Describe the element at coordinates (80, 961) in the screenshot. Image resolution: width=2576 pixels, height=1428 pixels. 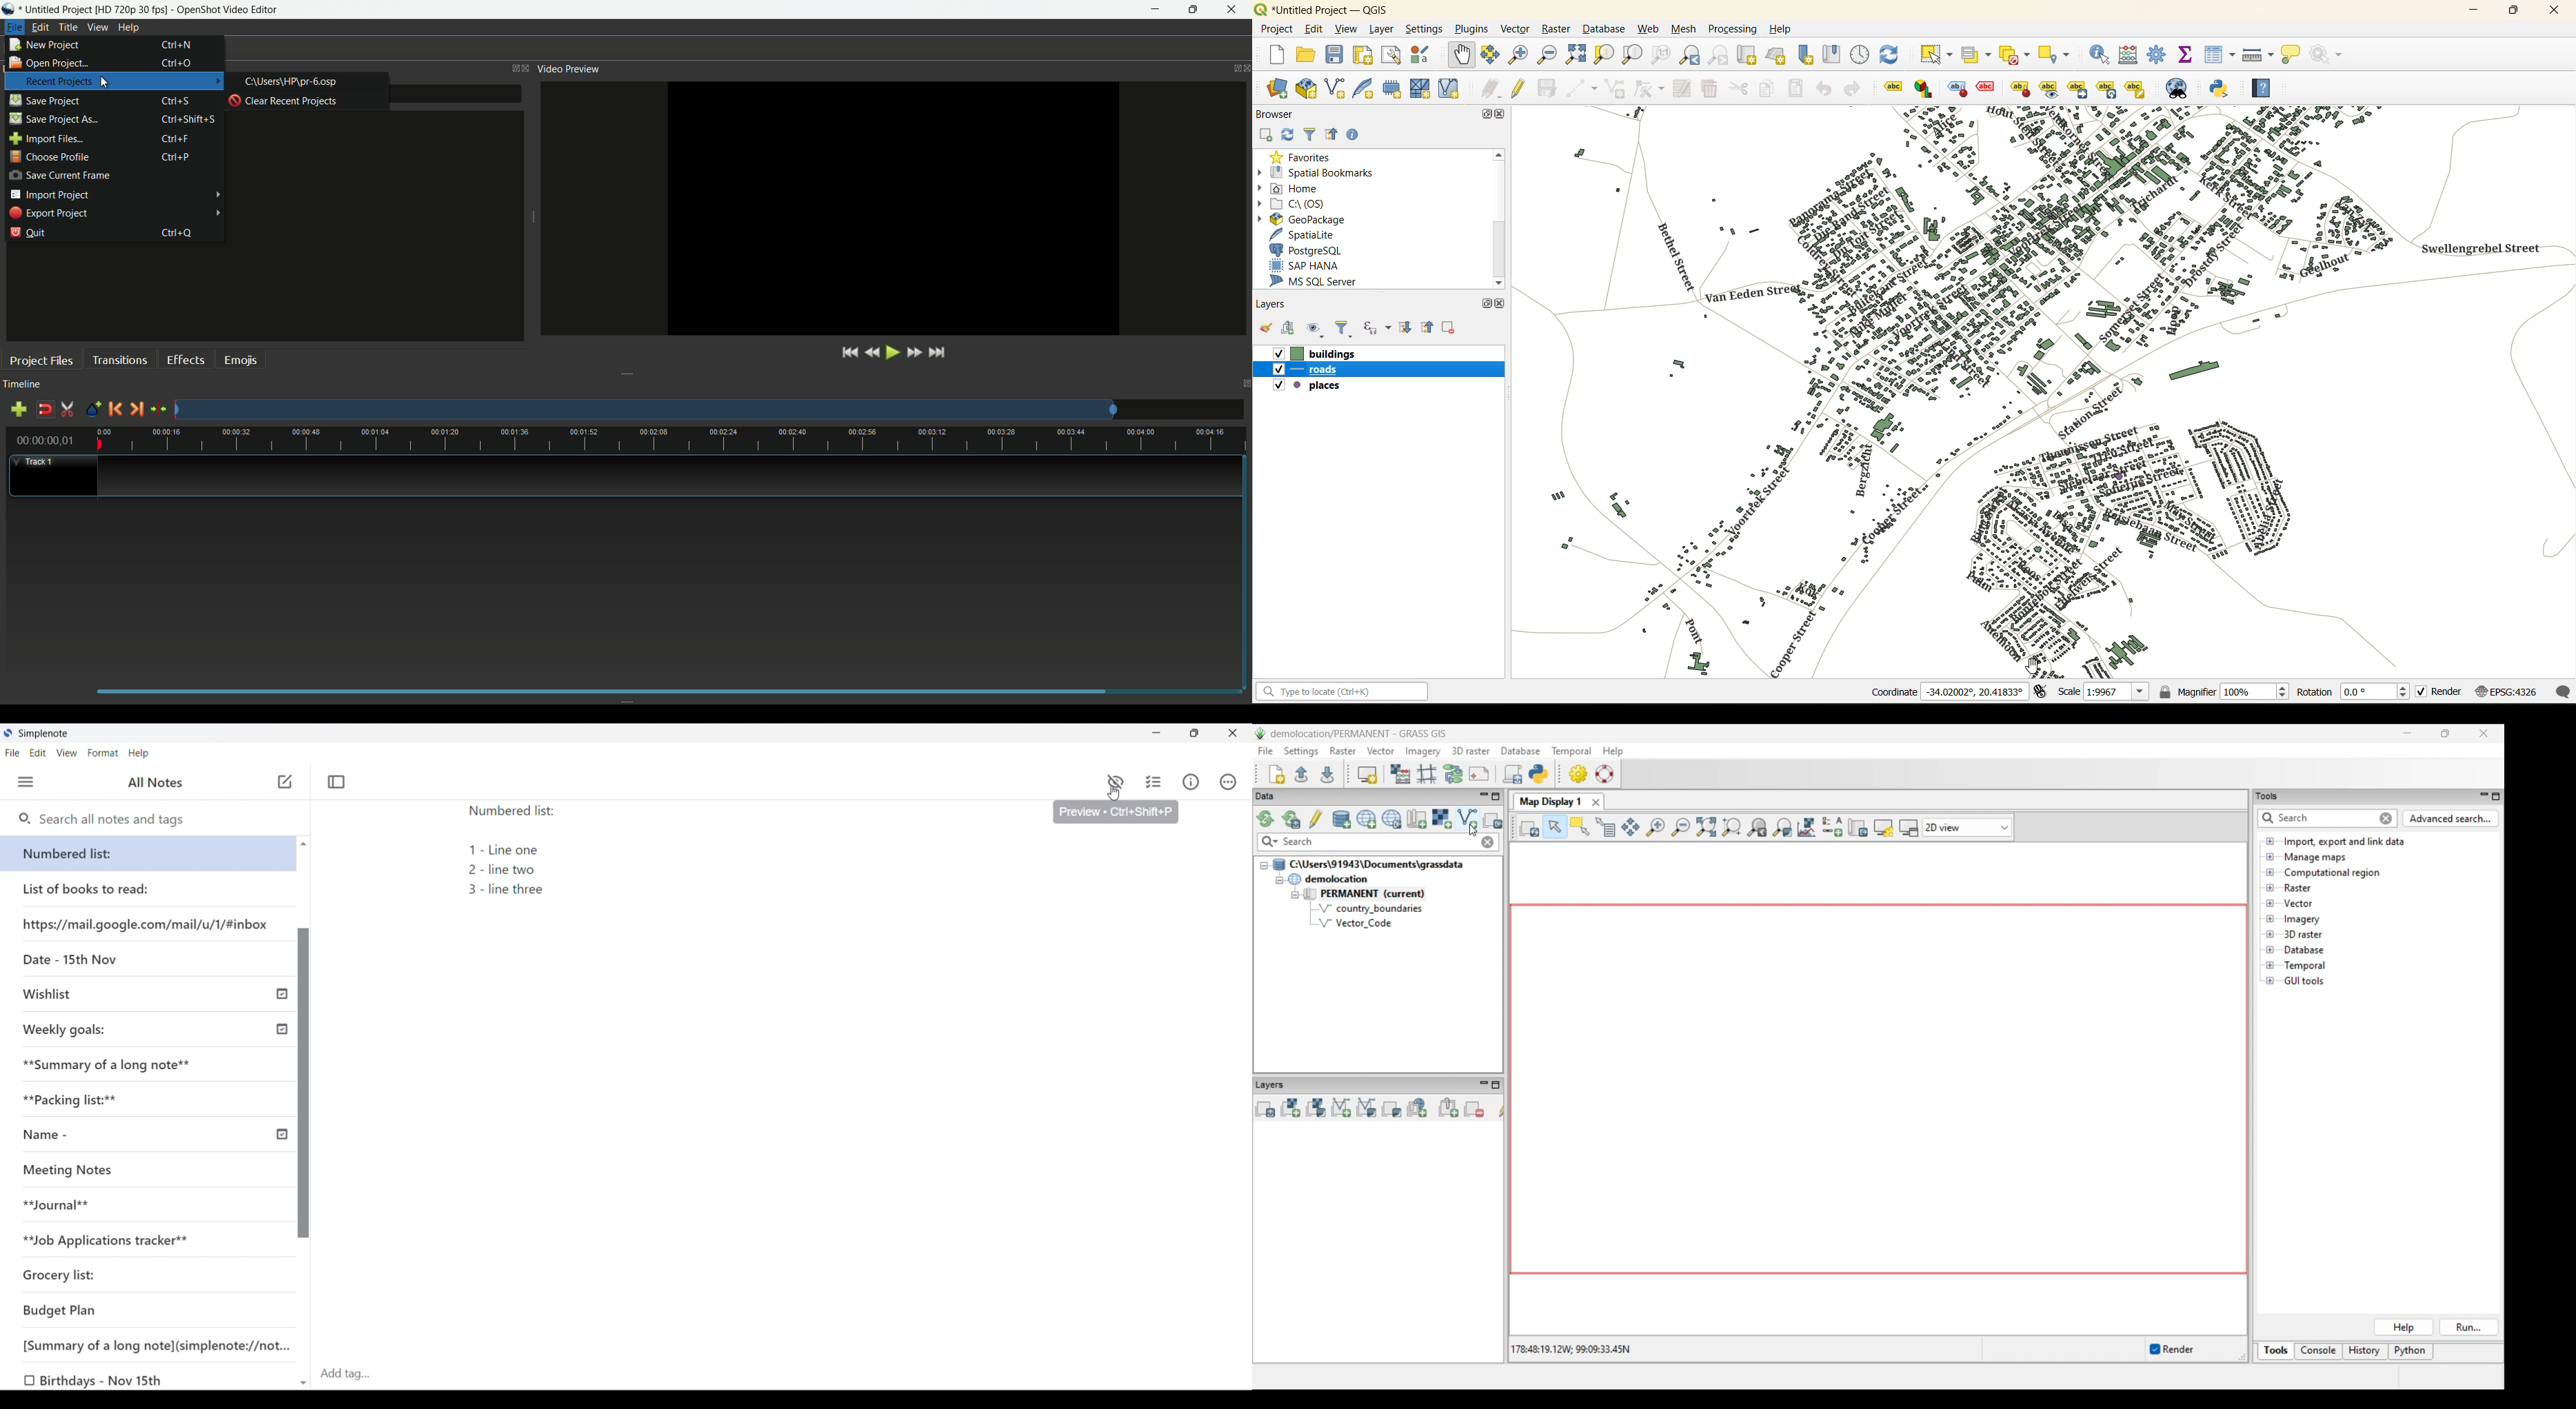
I see `Date - 15th Nov` at that location.